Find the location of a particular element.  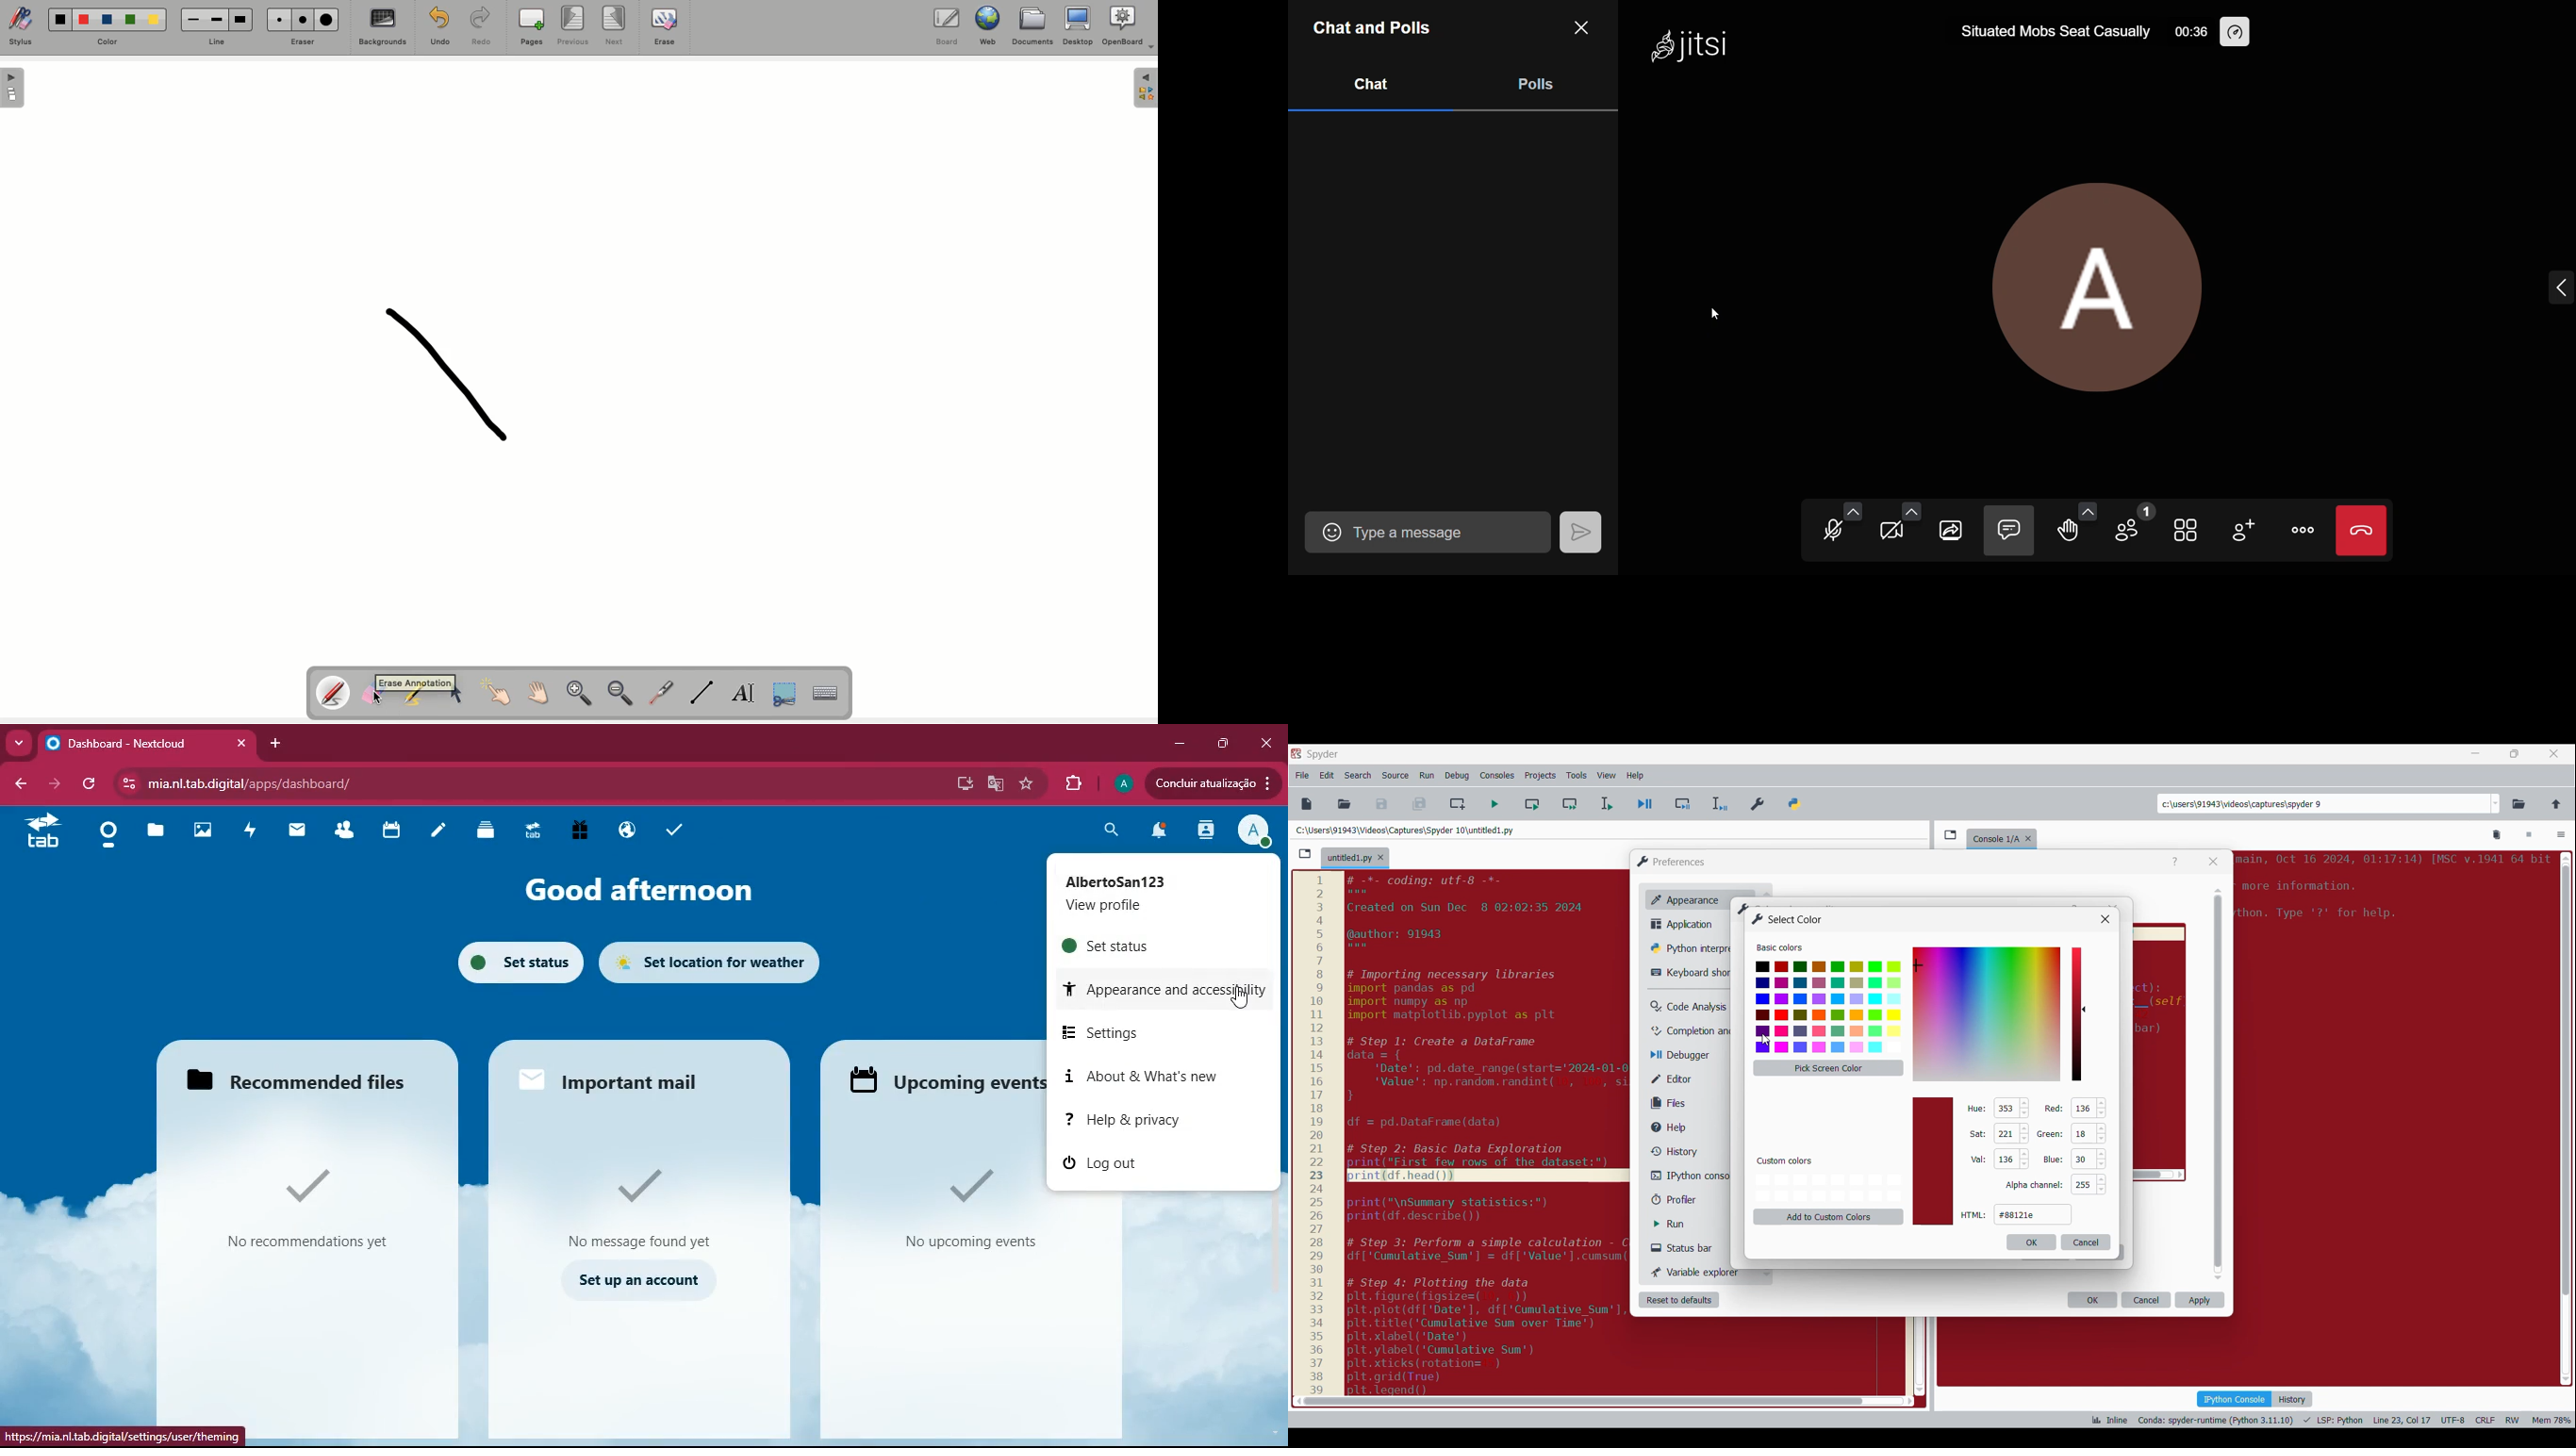

mail is located at coordinates (304, 832).